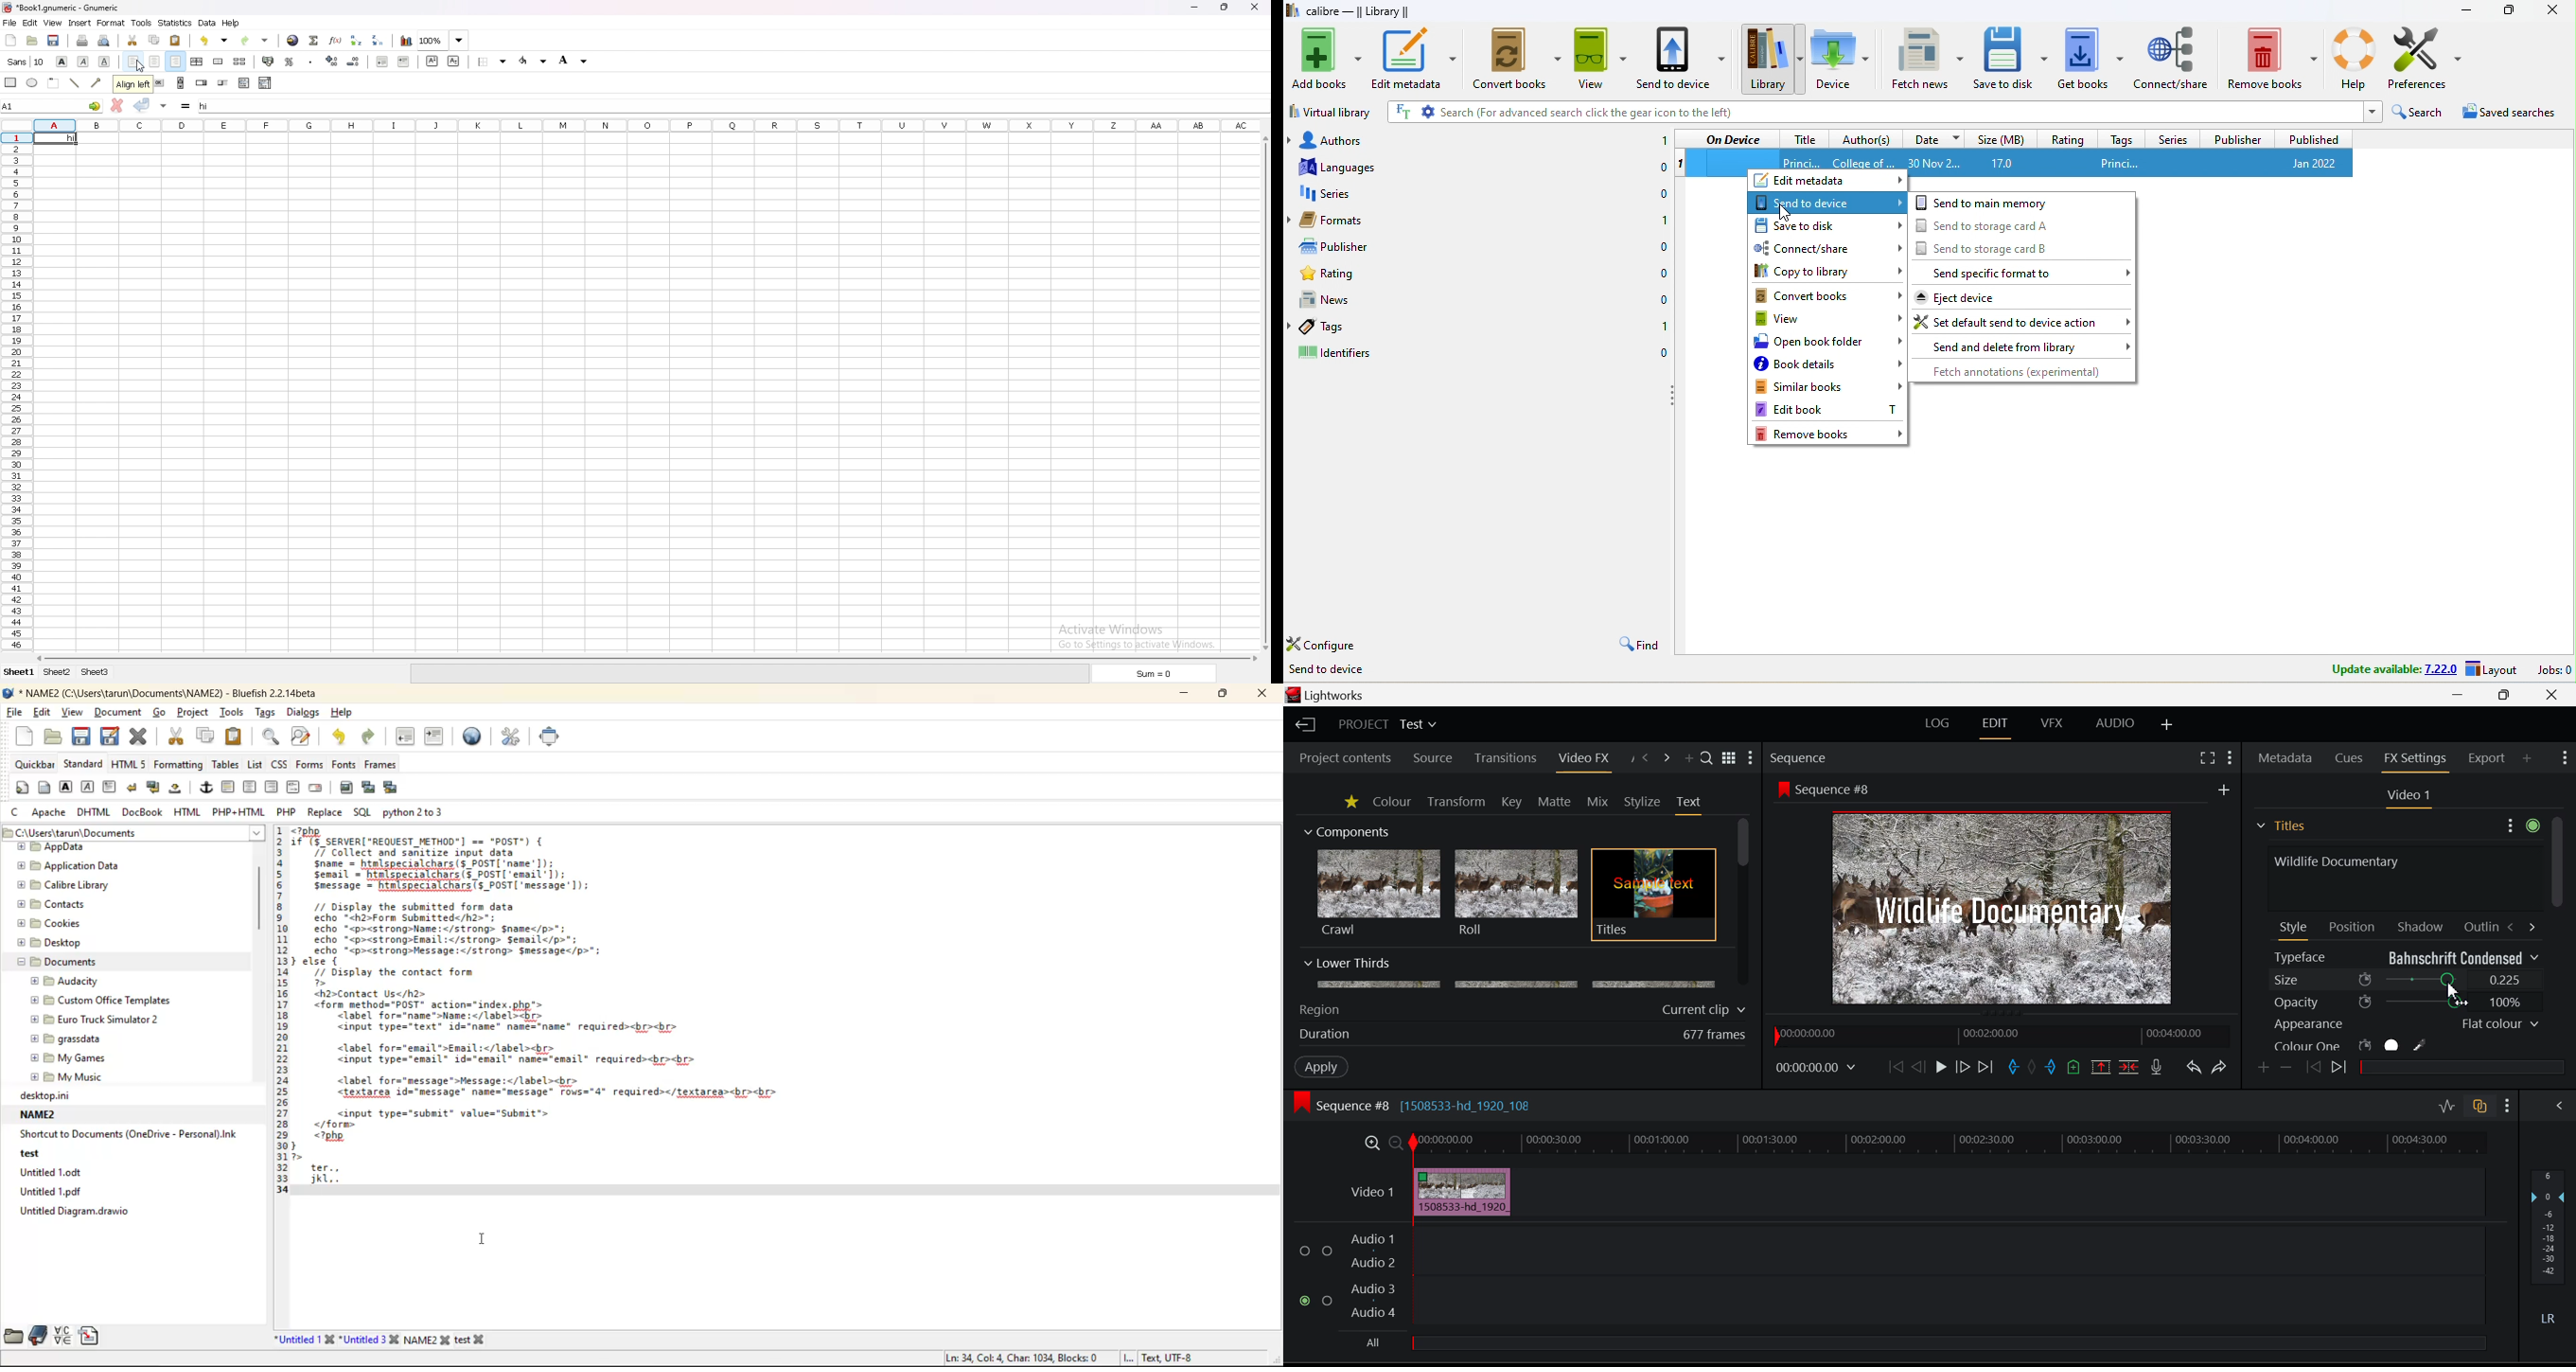  I want to click on save, so click(54, 40).